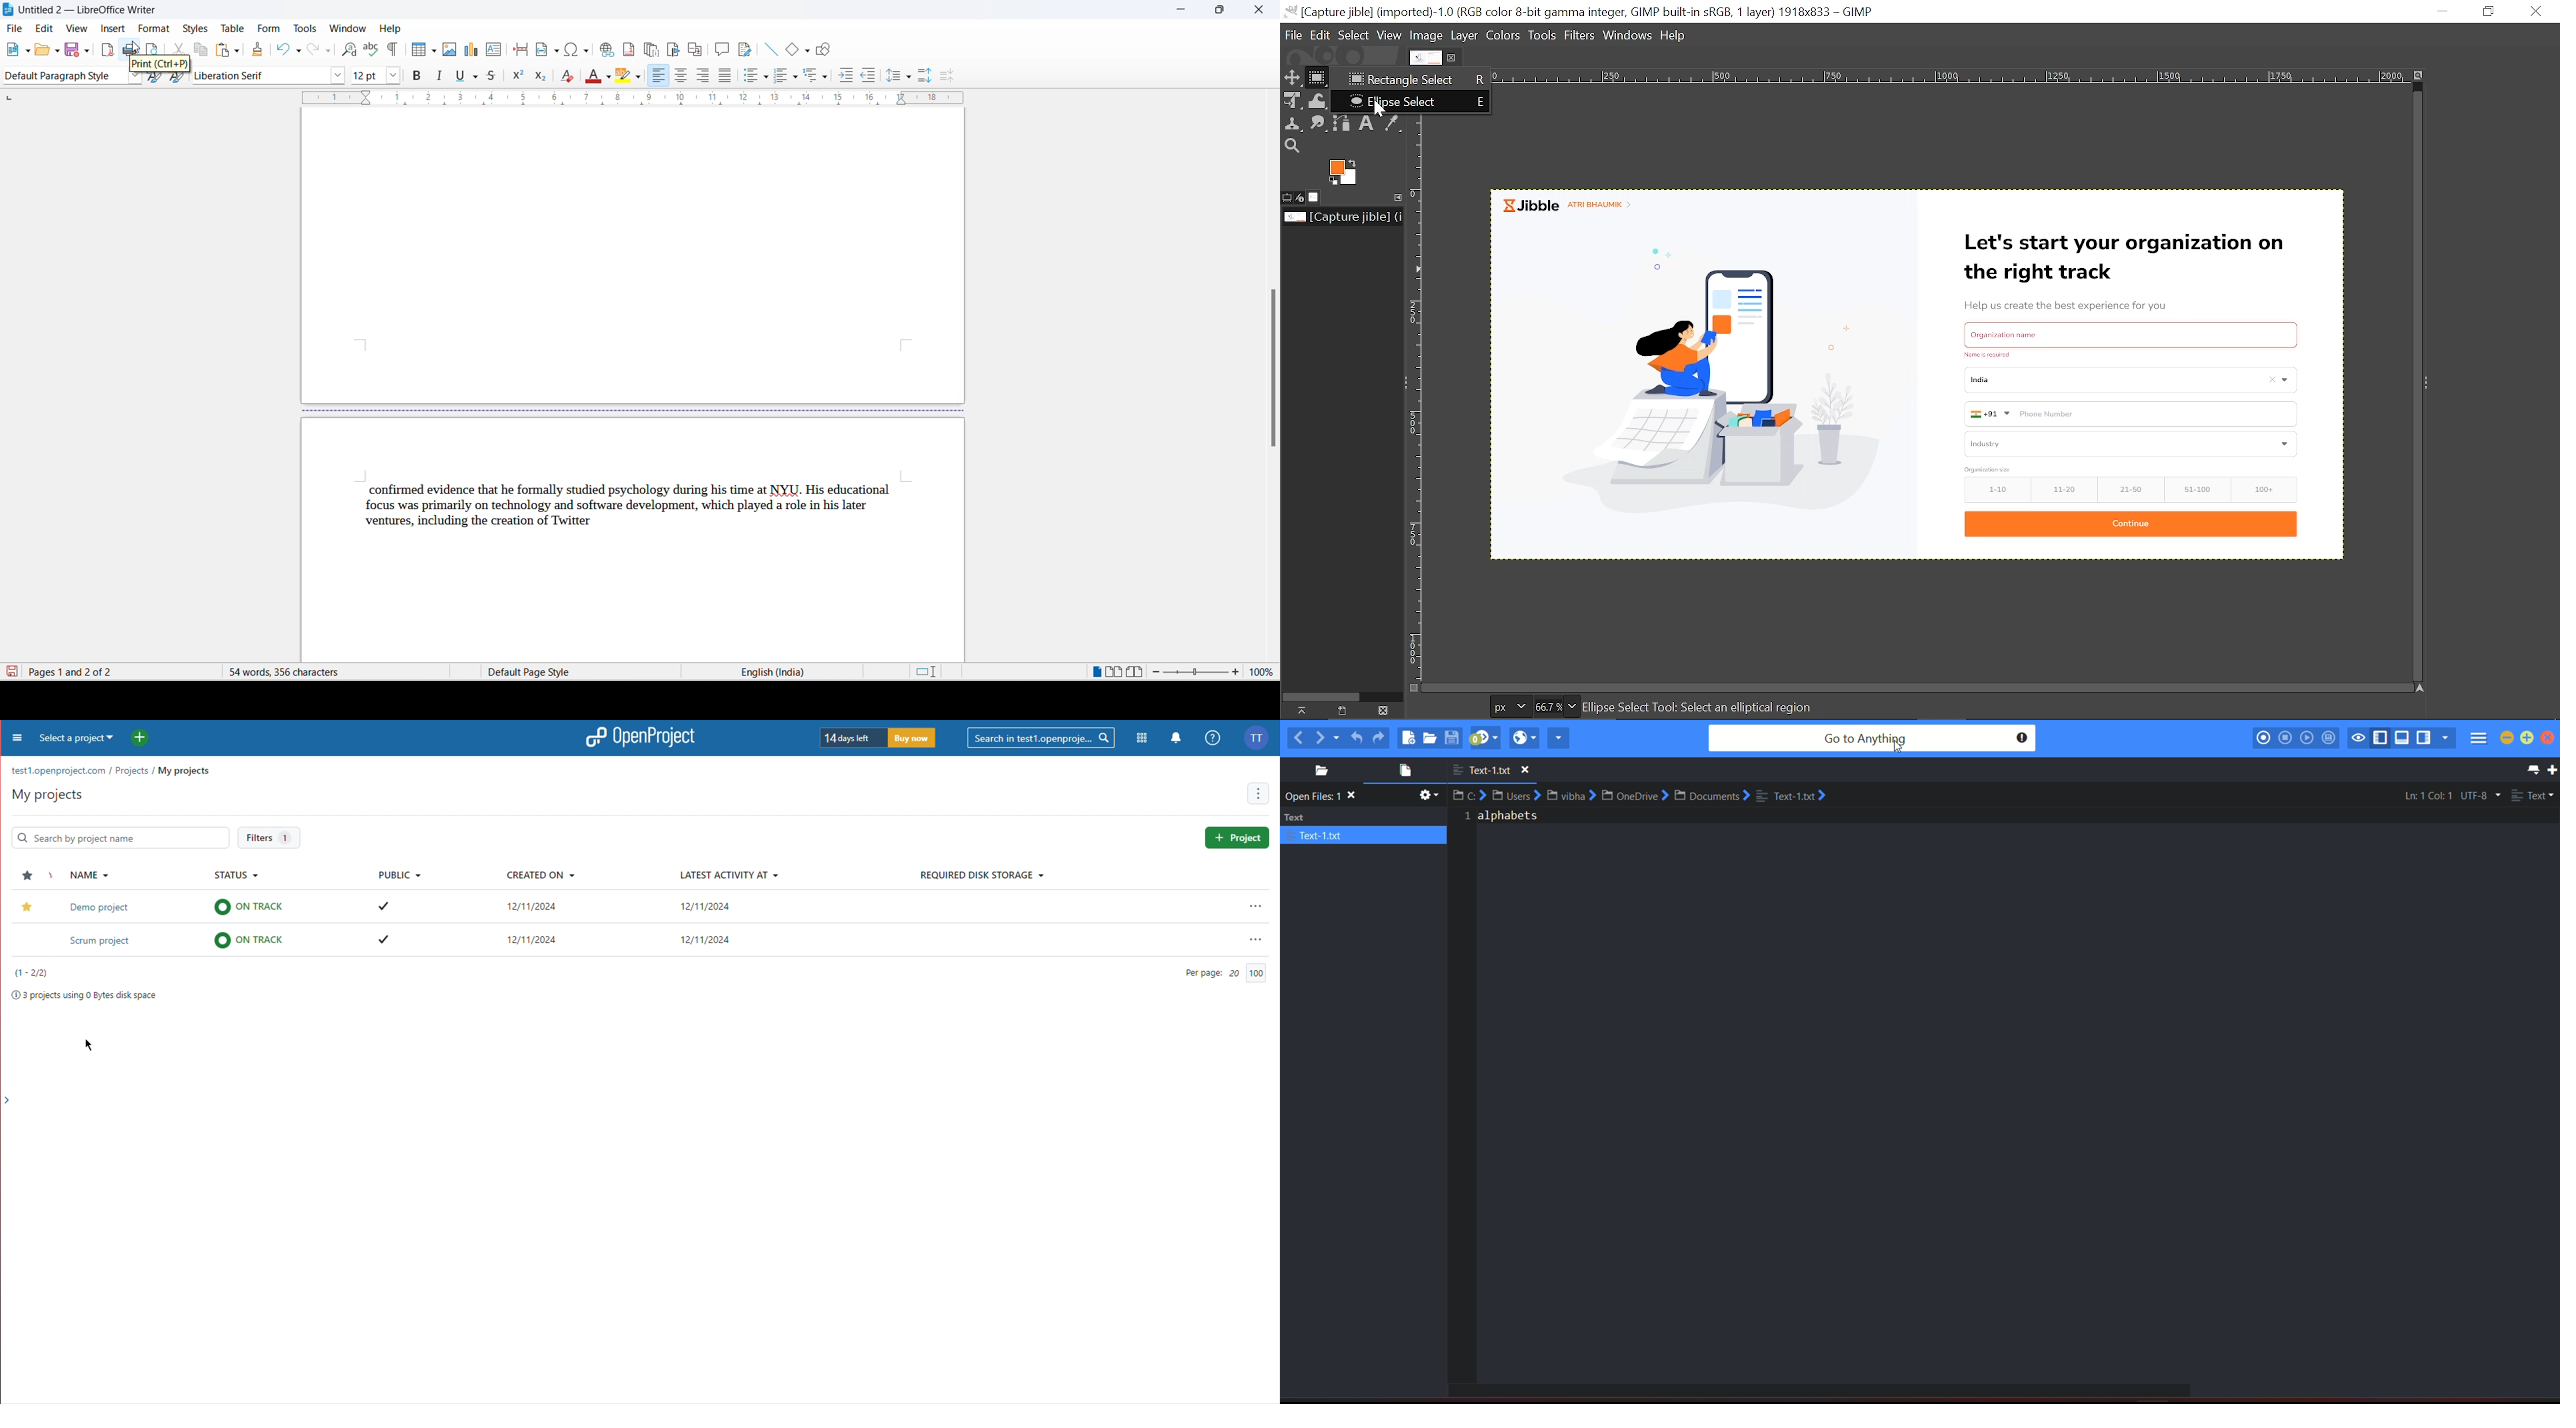 This screenshot has width=2576, height=1428. I want to click on menu, so click(2477, 740).